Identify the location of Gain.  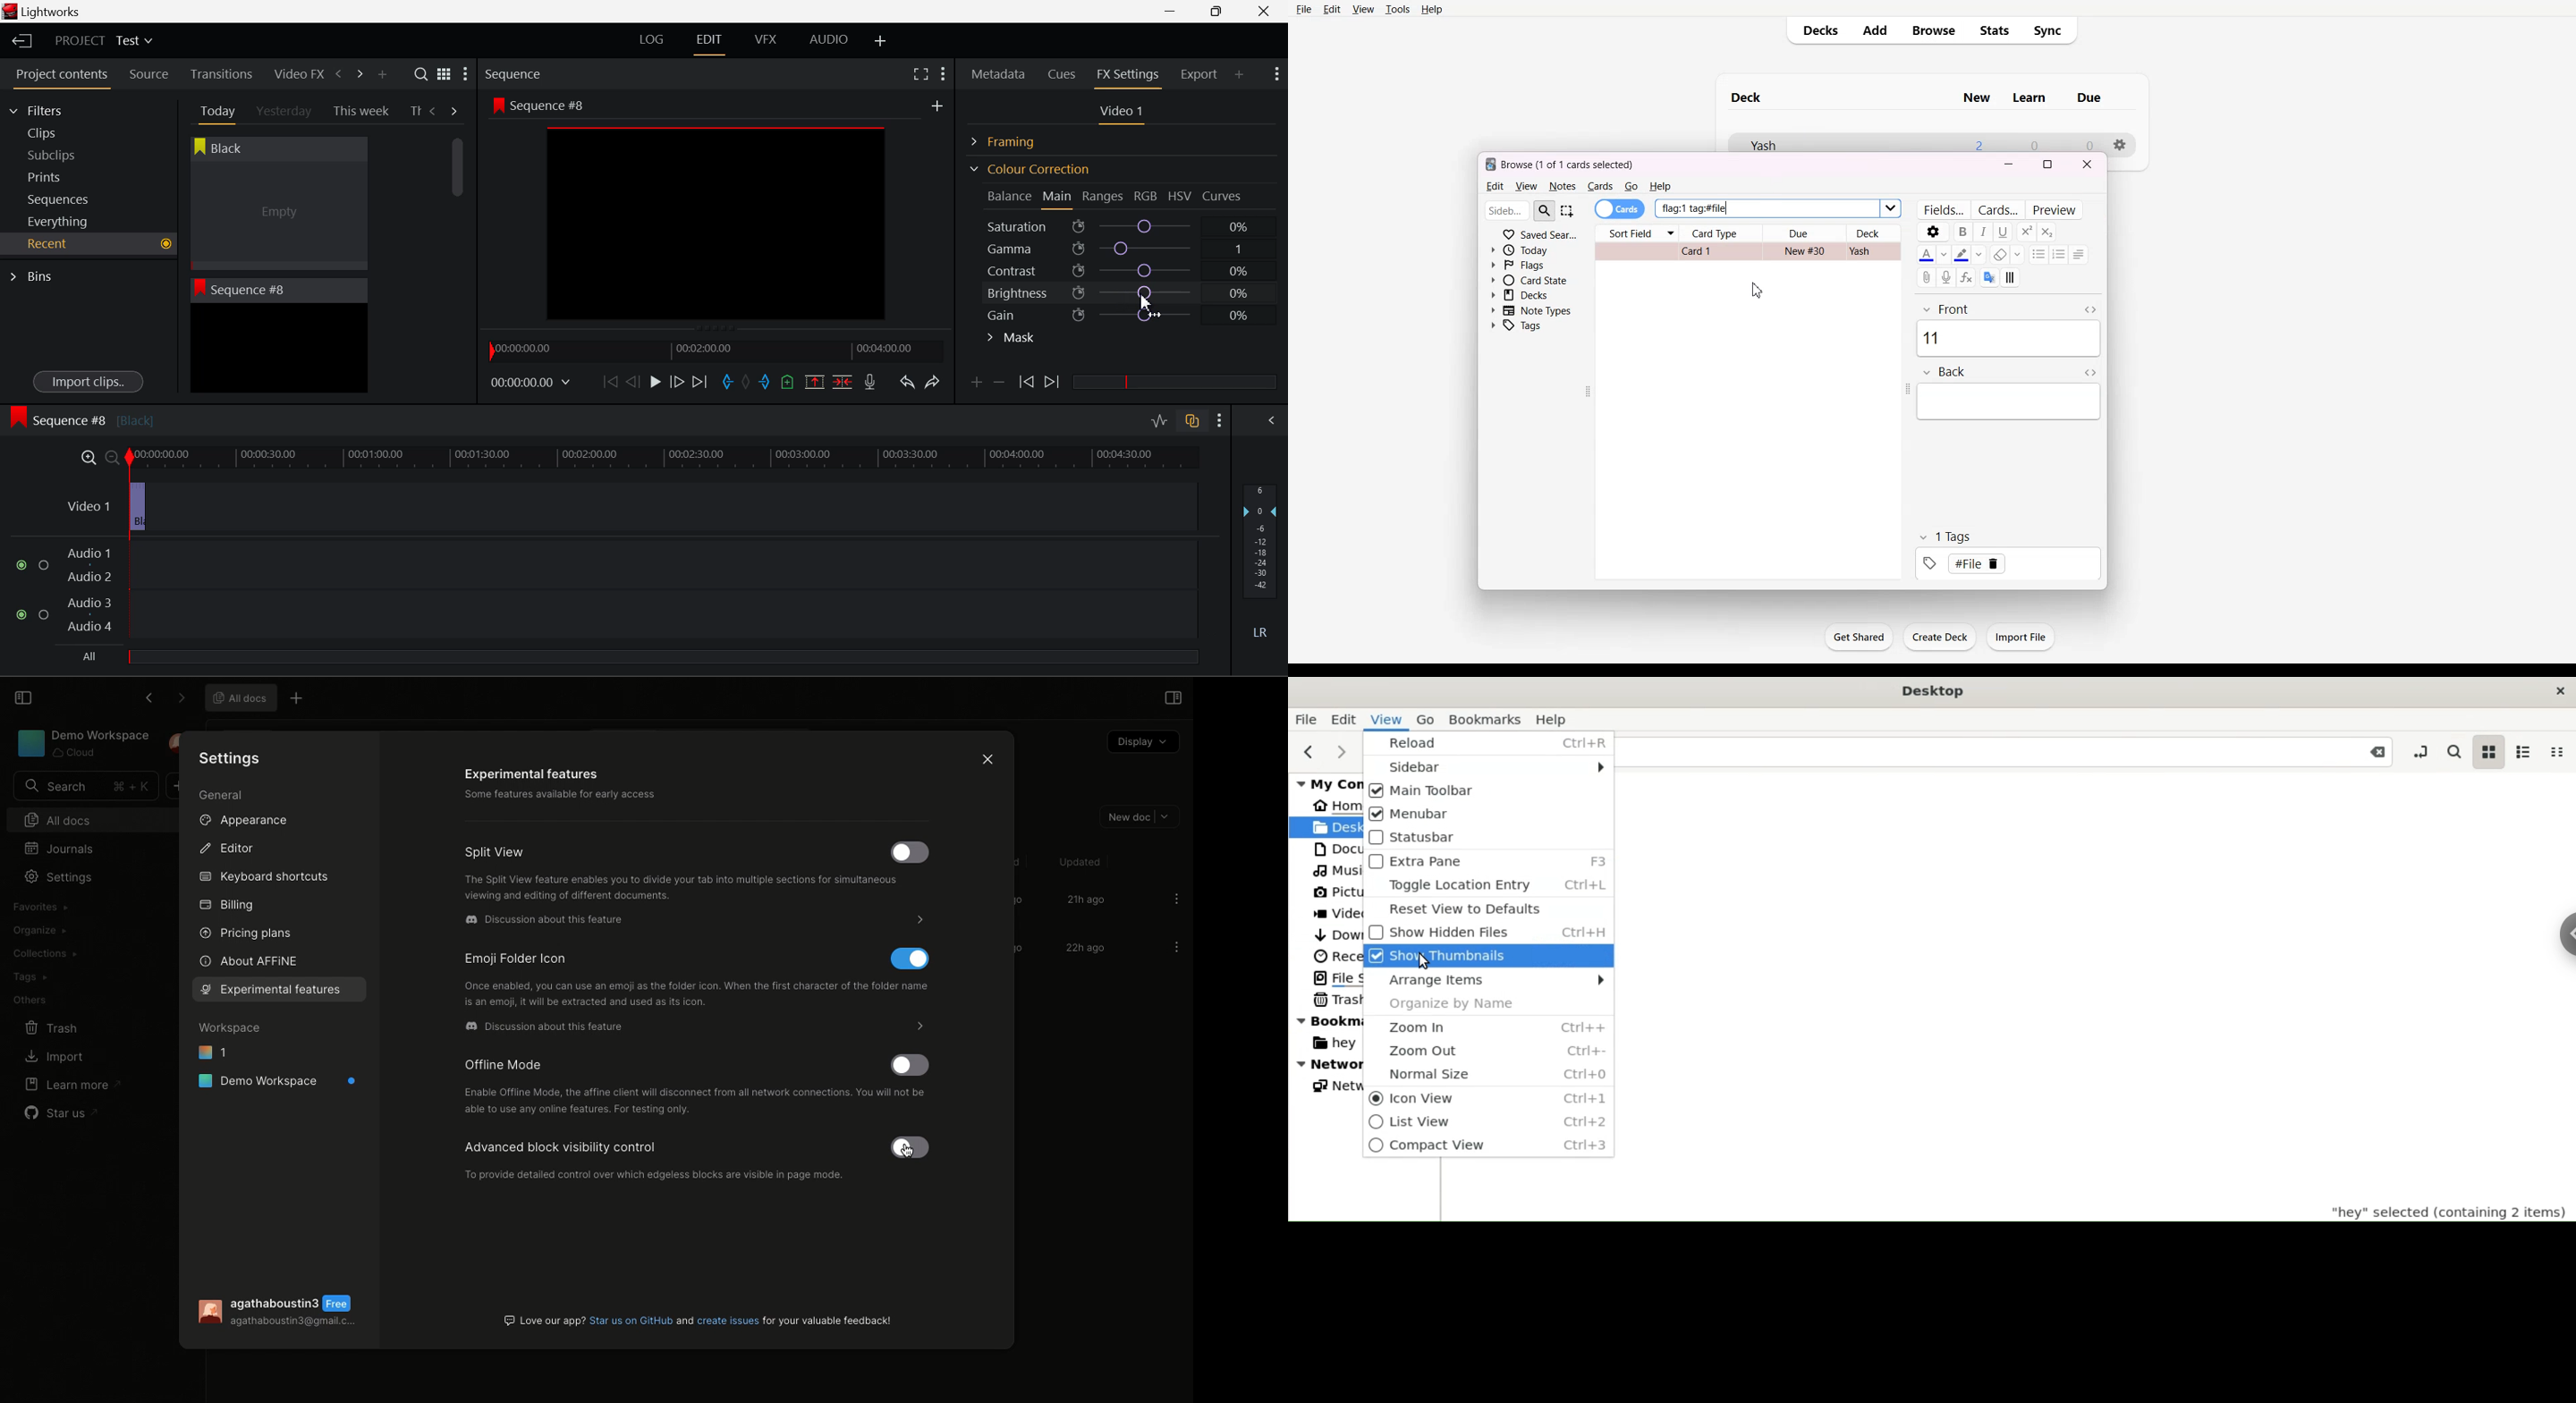
(1135, 313).